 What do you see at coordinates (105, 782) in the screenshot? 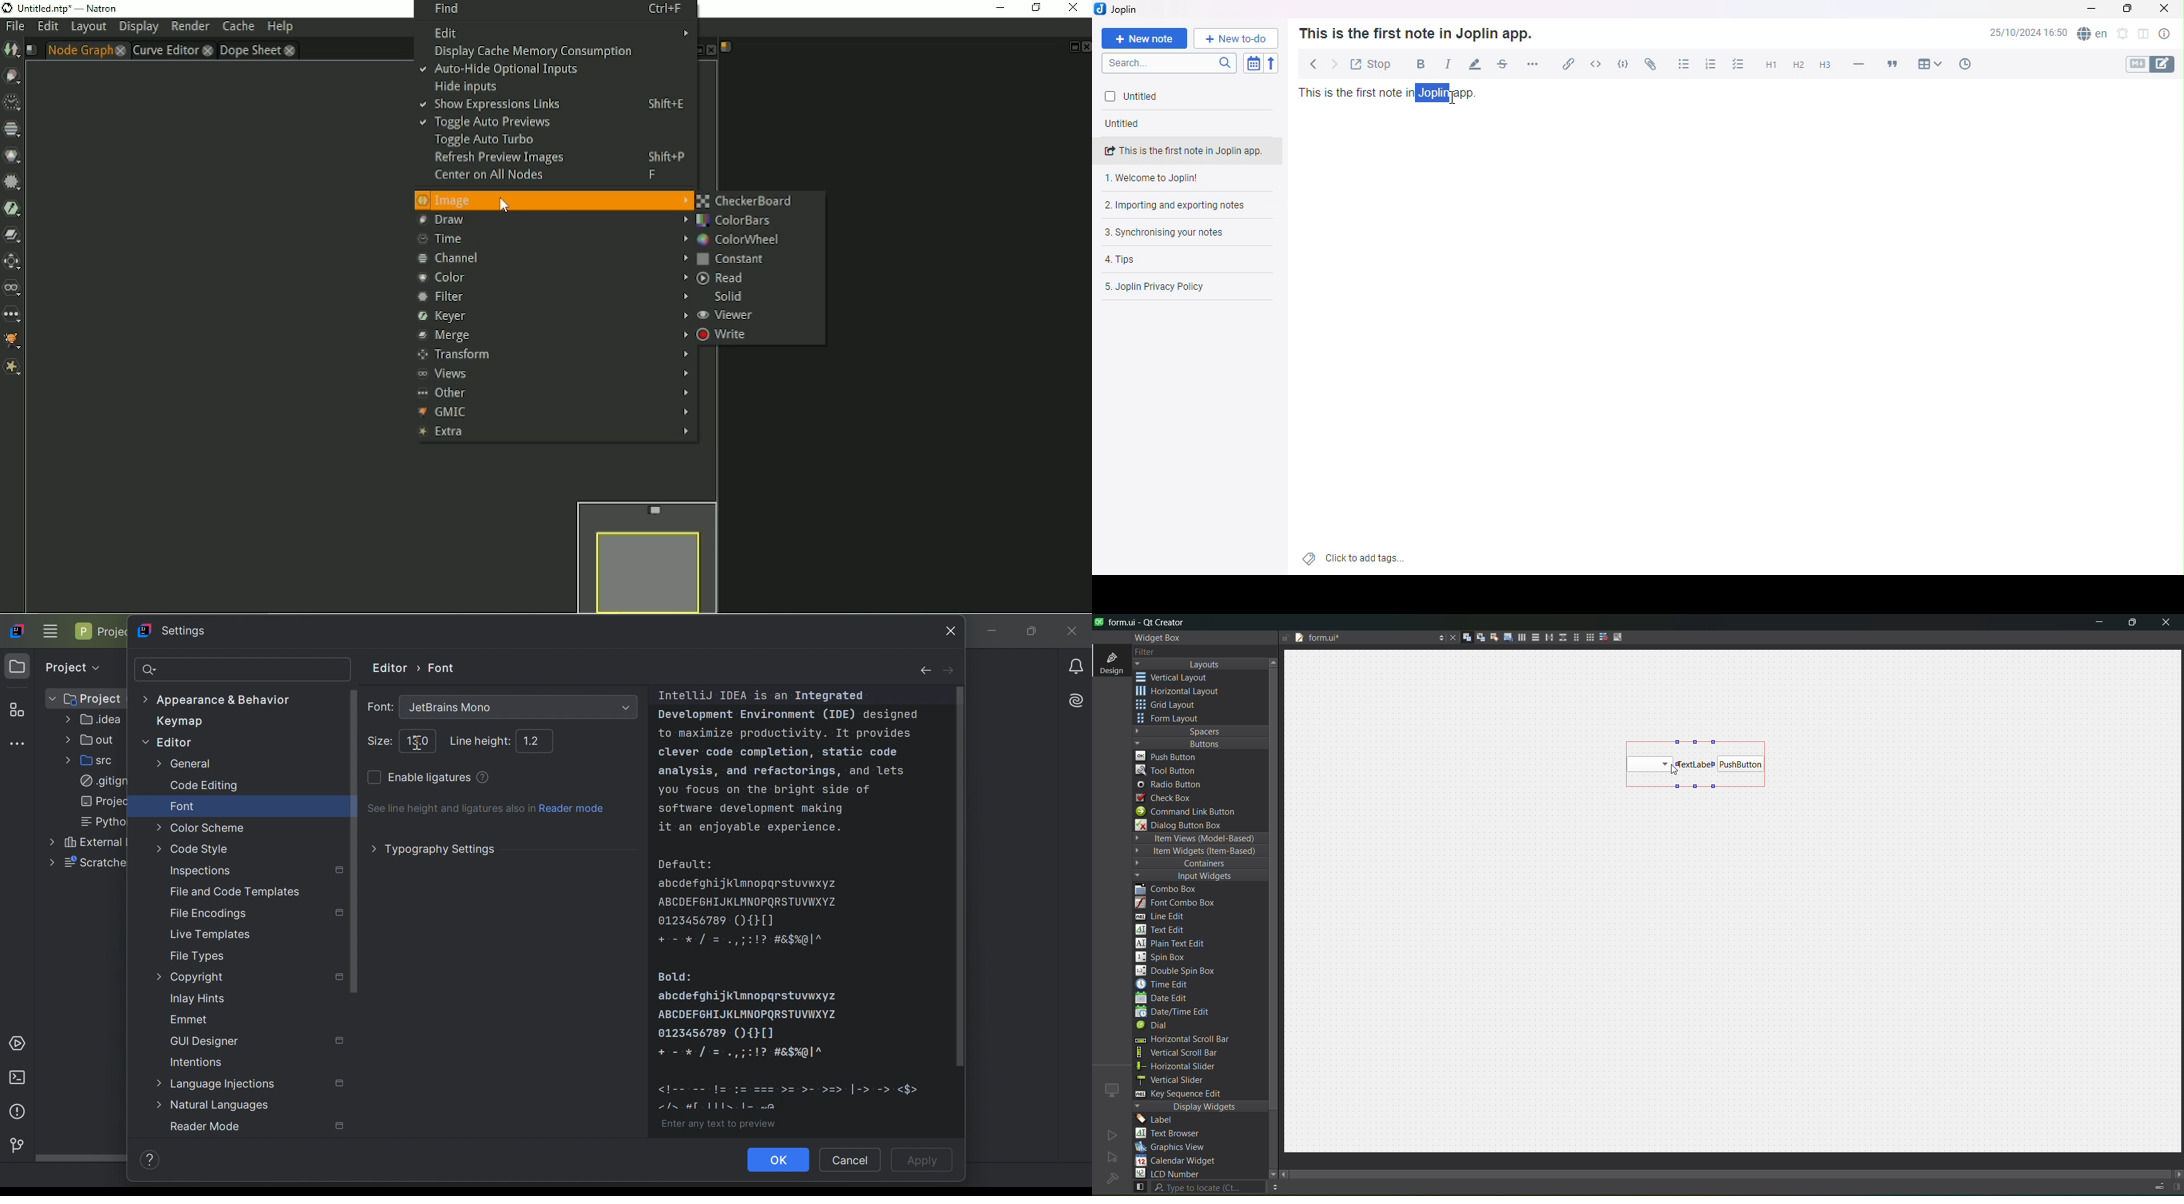
I see `.gitign` at bounding box center [105, 782].